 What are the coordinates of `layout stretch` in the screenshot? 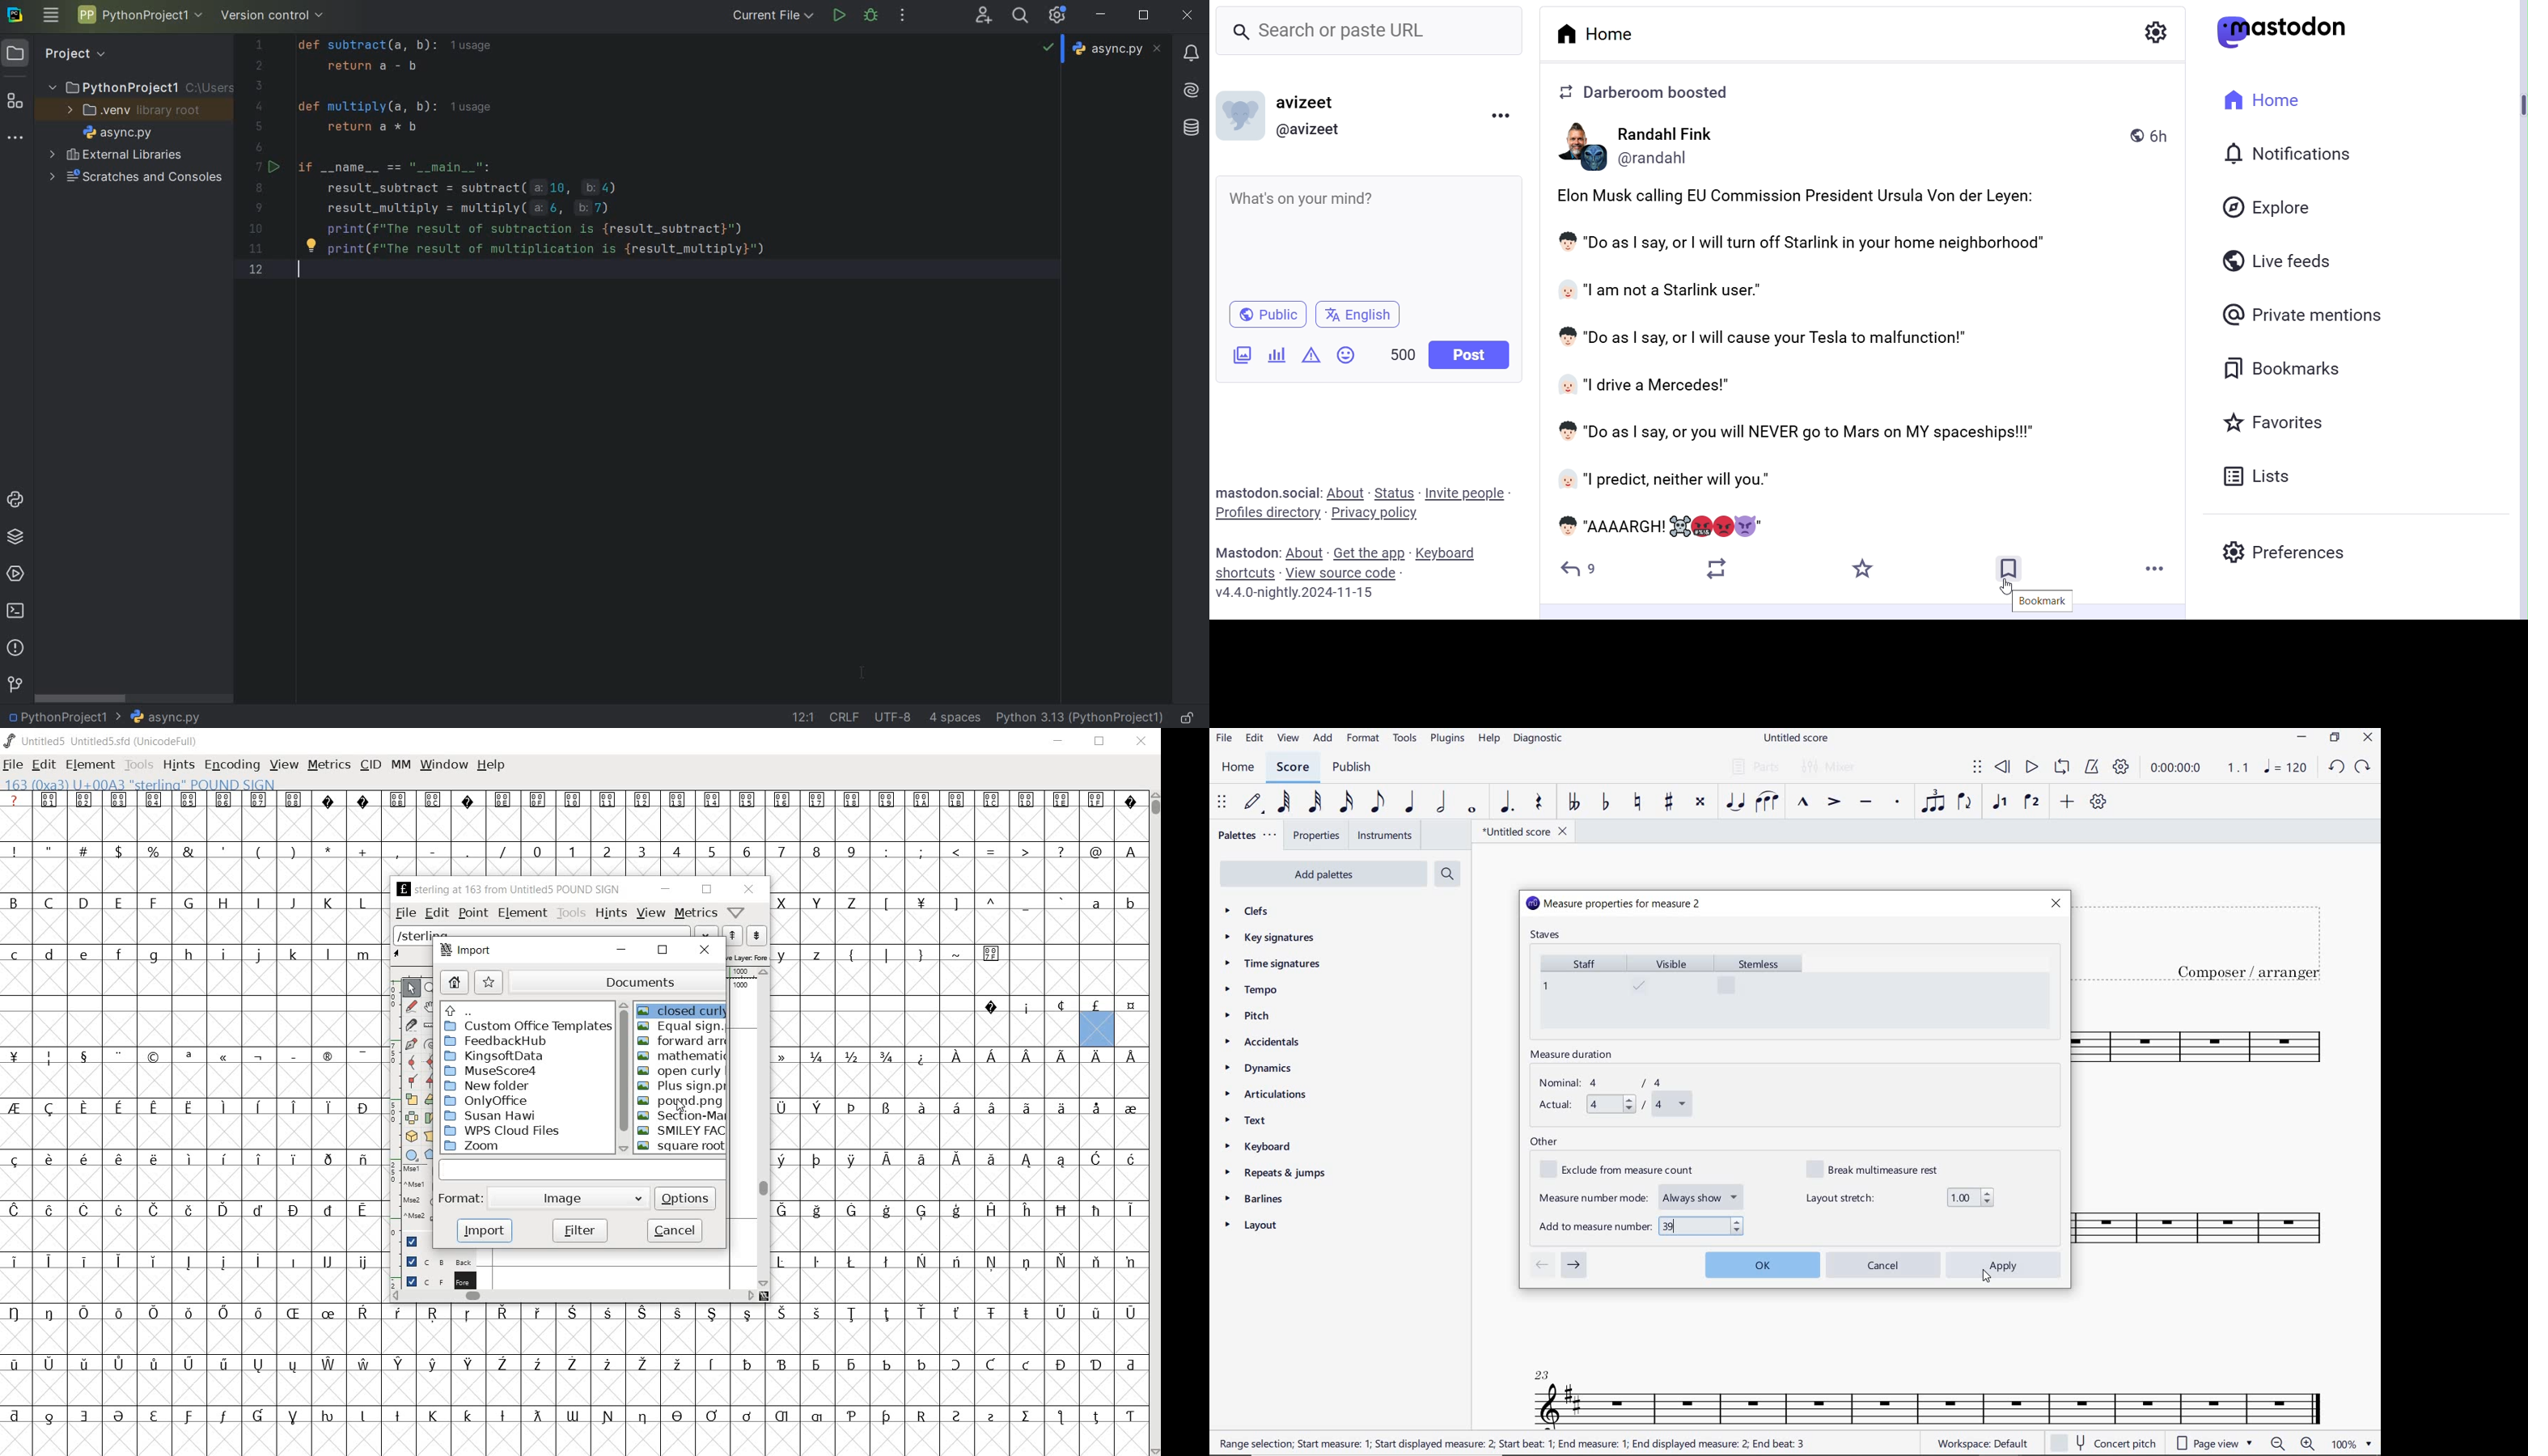 It's located at (1900, 1197).